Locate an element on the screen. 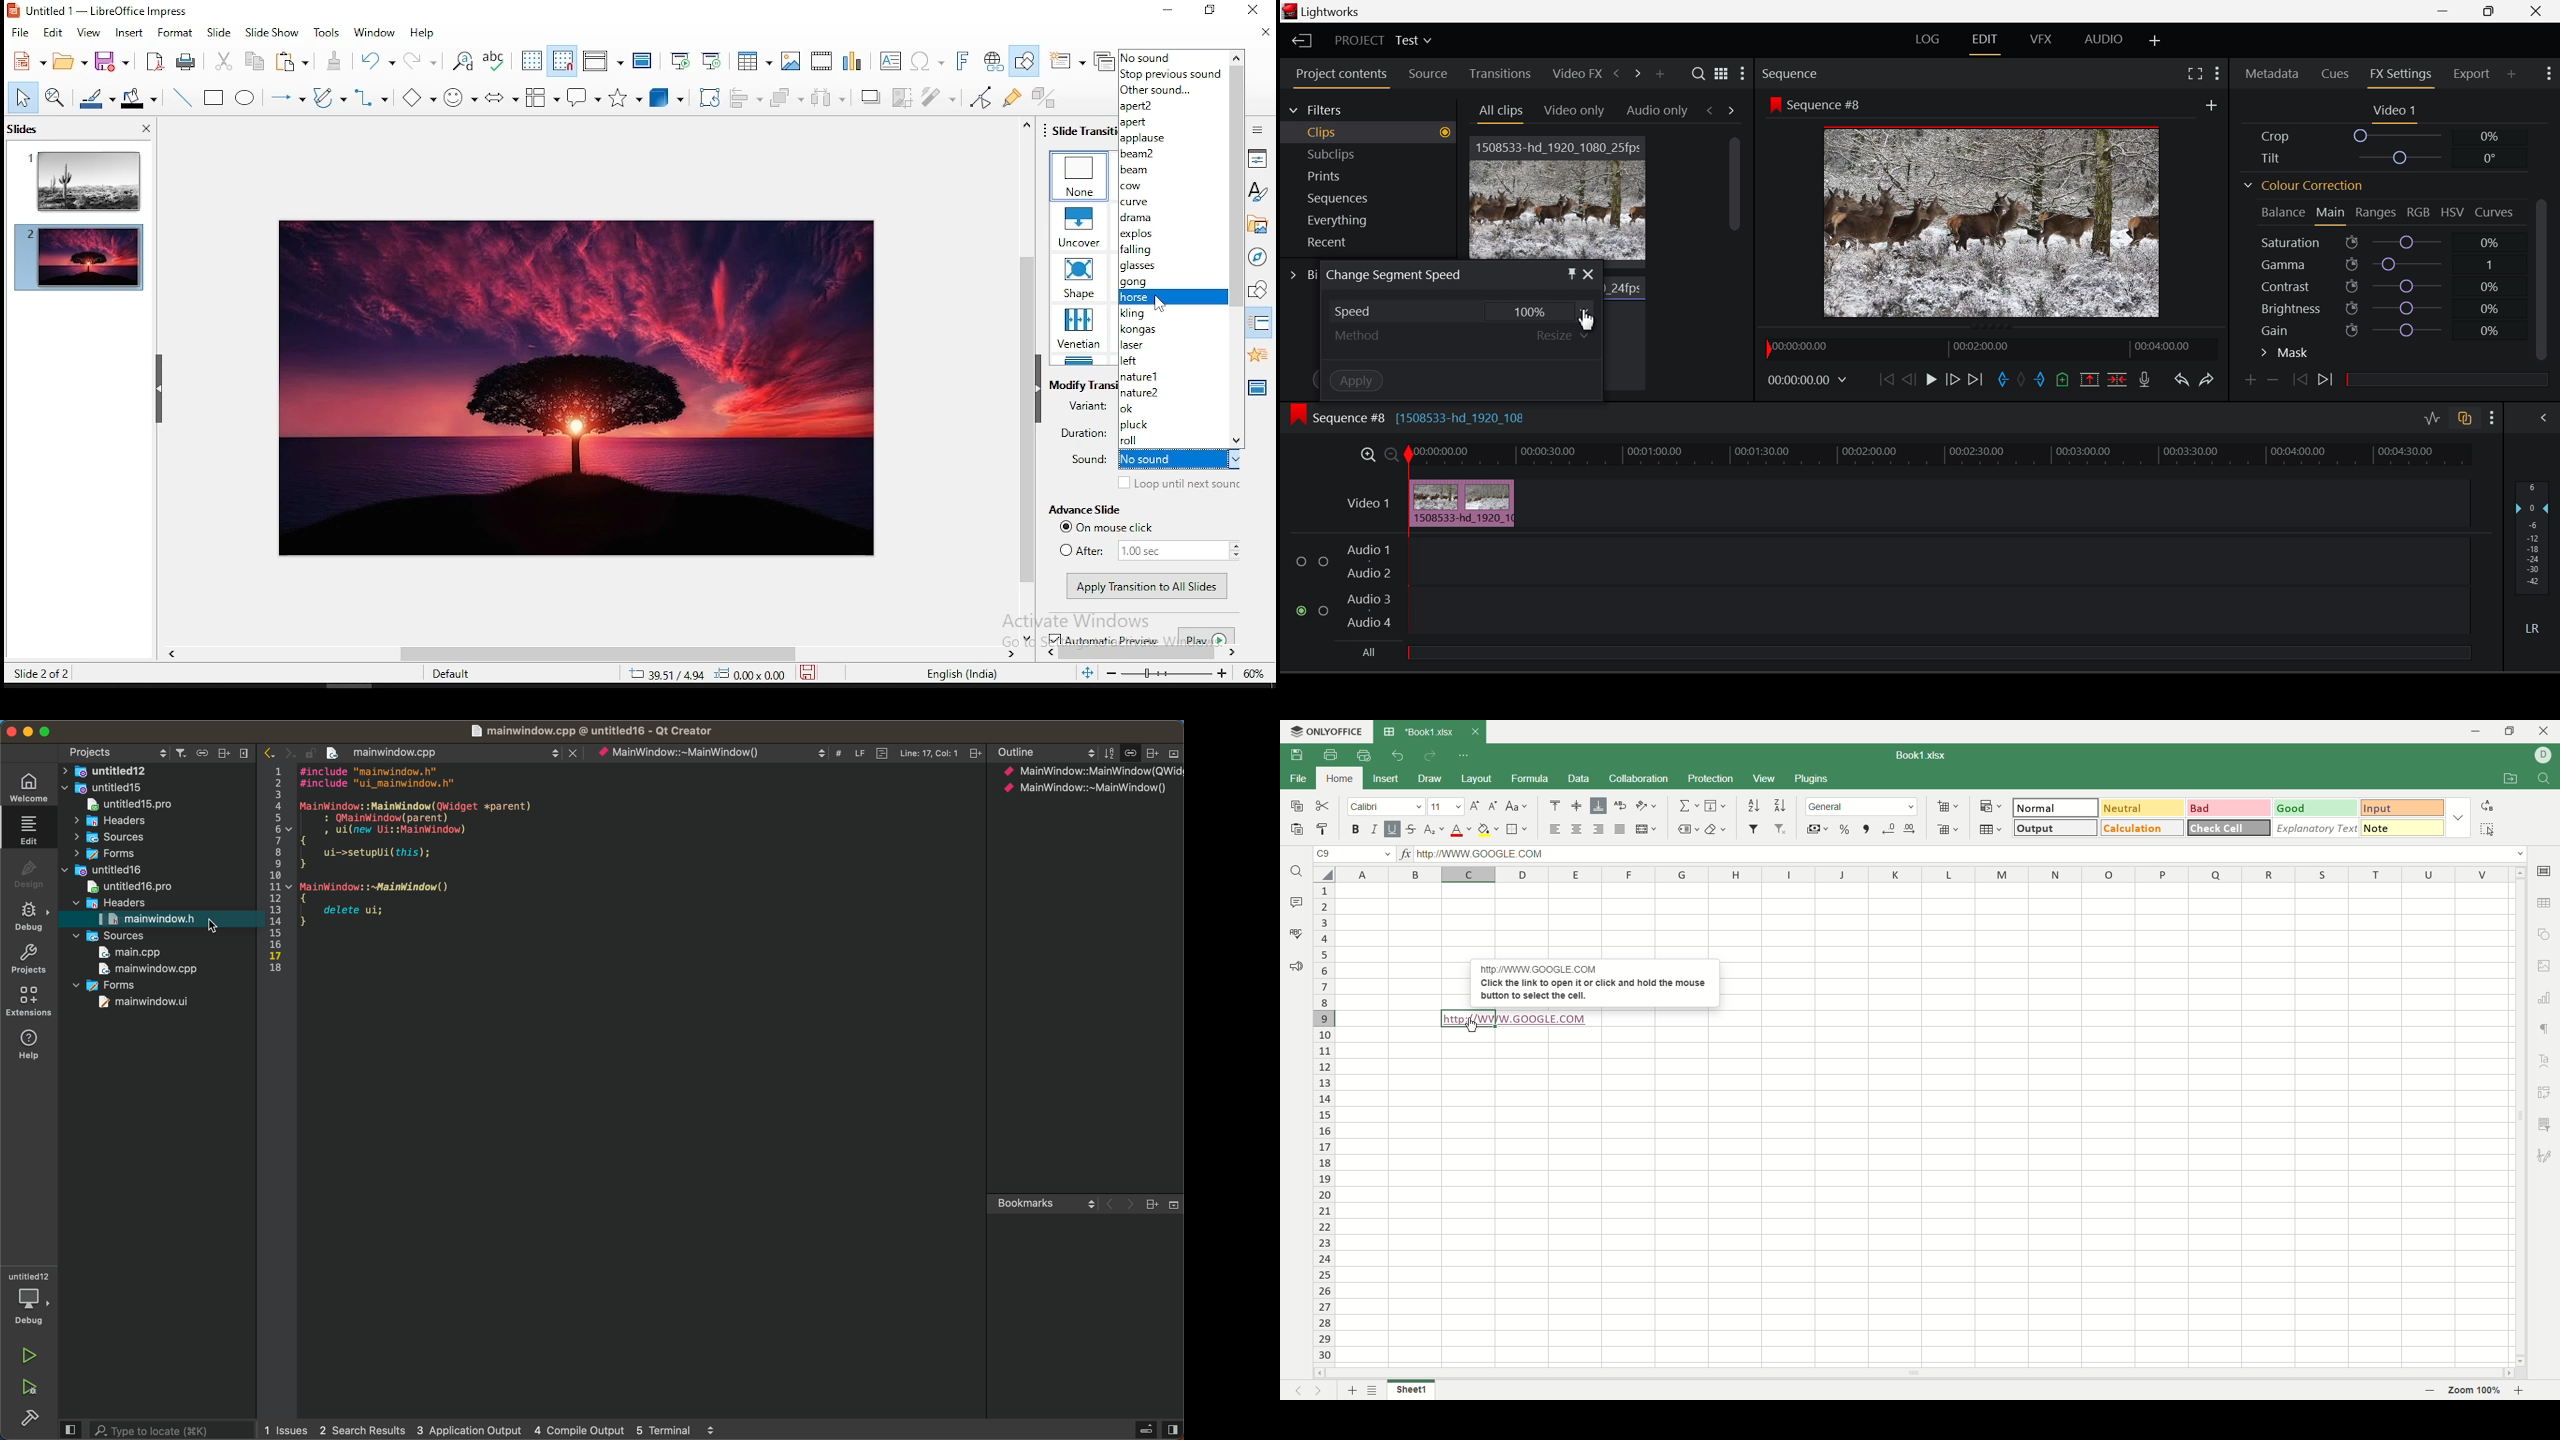 This screenshot has height=1456, width=2576. Prints is located at coordinates (1375, 178).